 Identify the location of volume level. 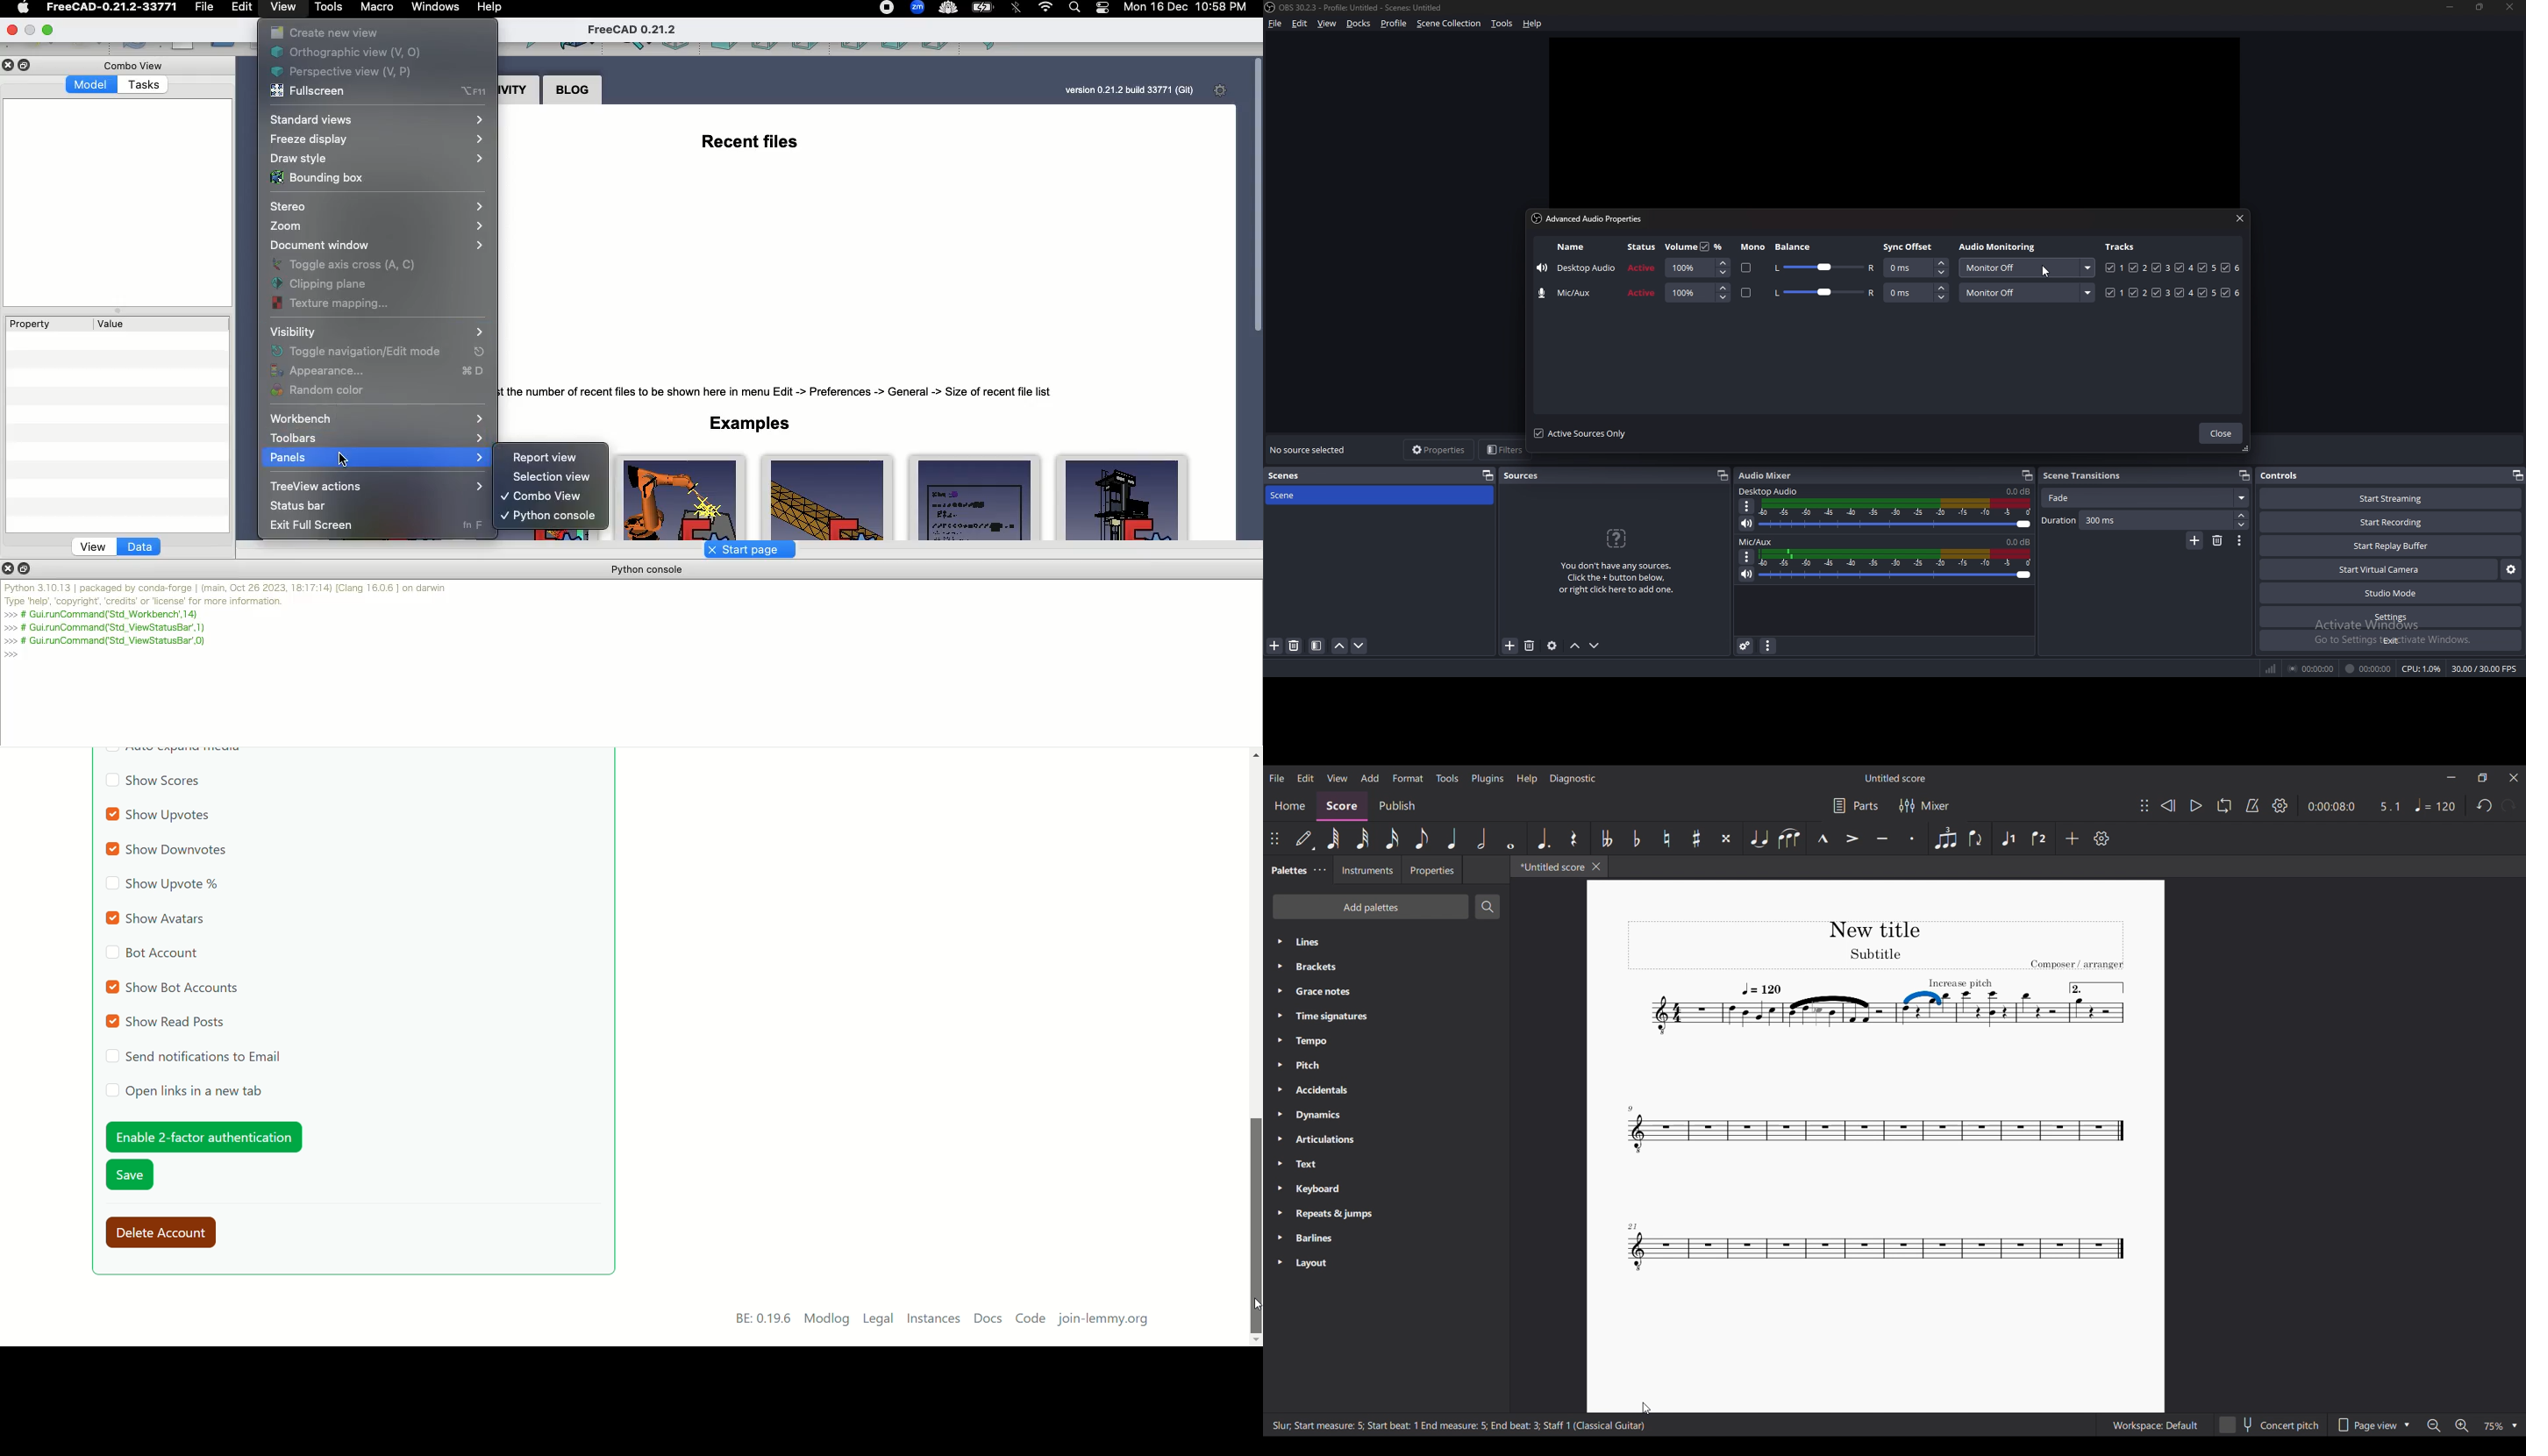
(2018, 491).